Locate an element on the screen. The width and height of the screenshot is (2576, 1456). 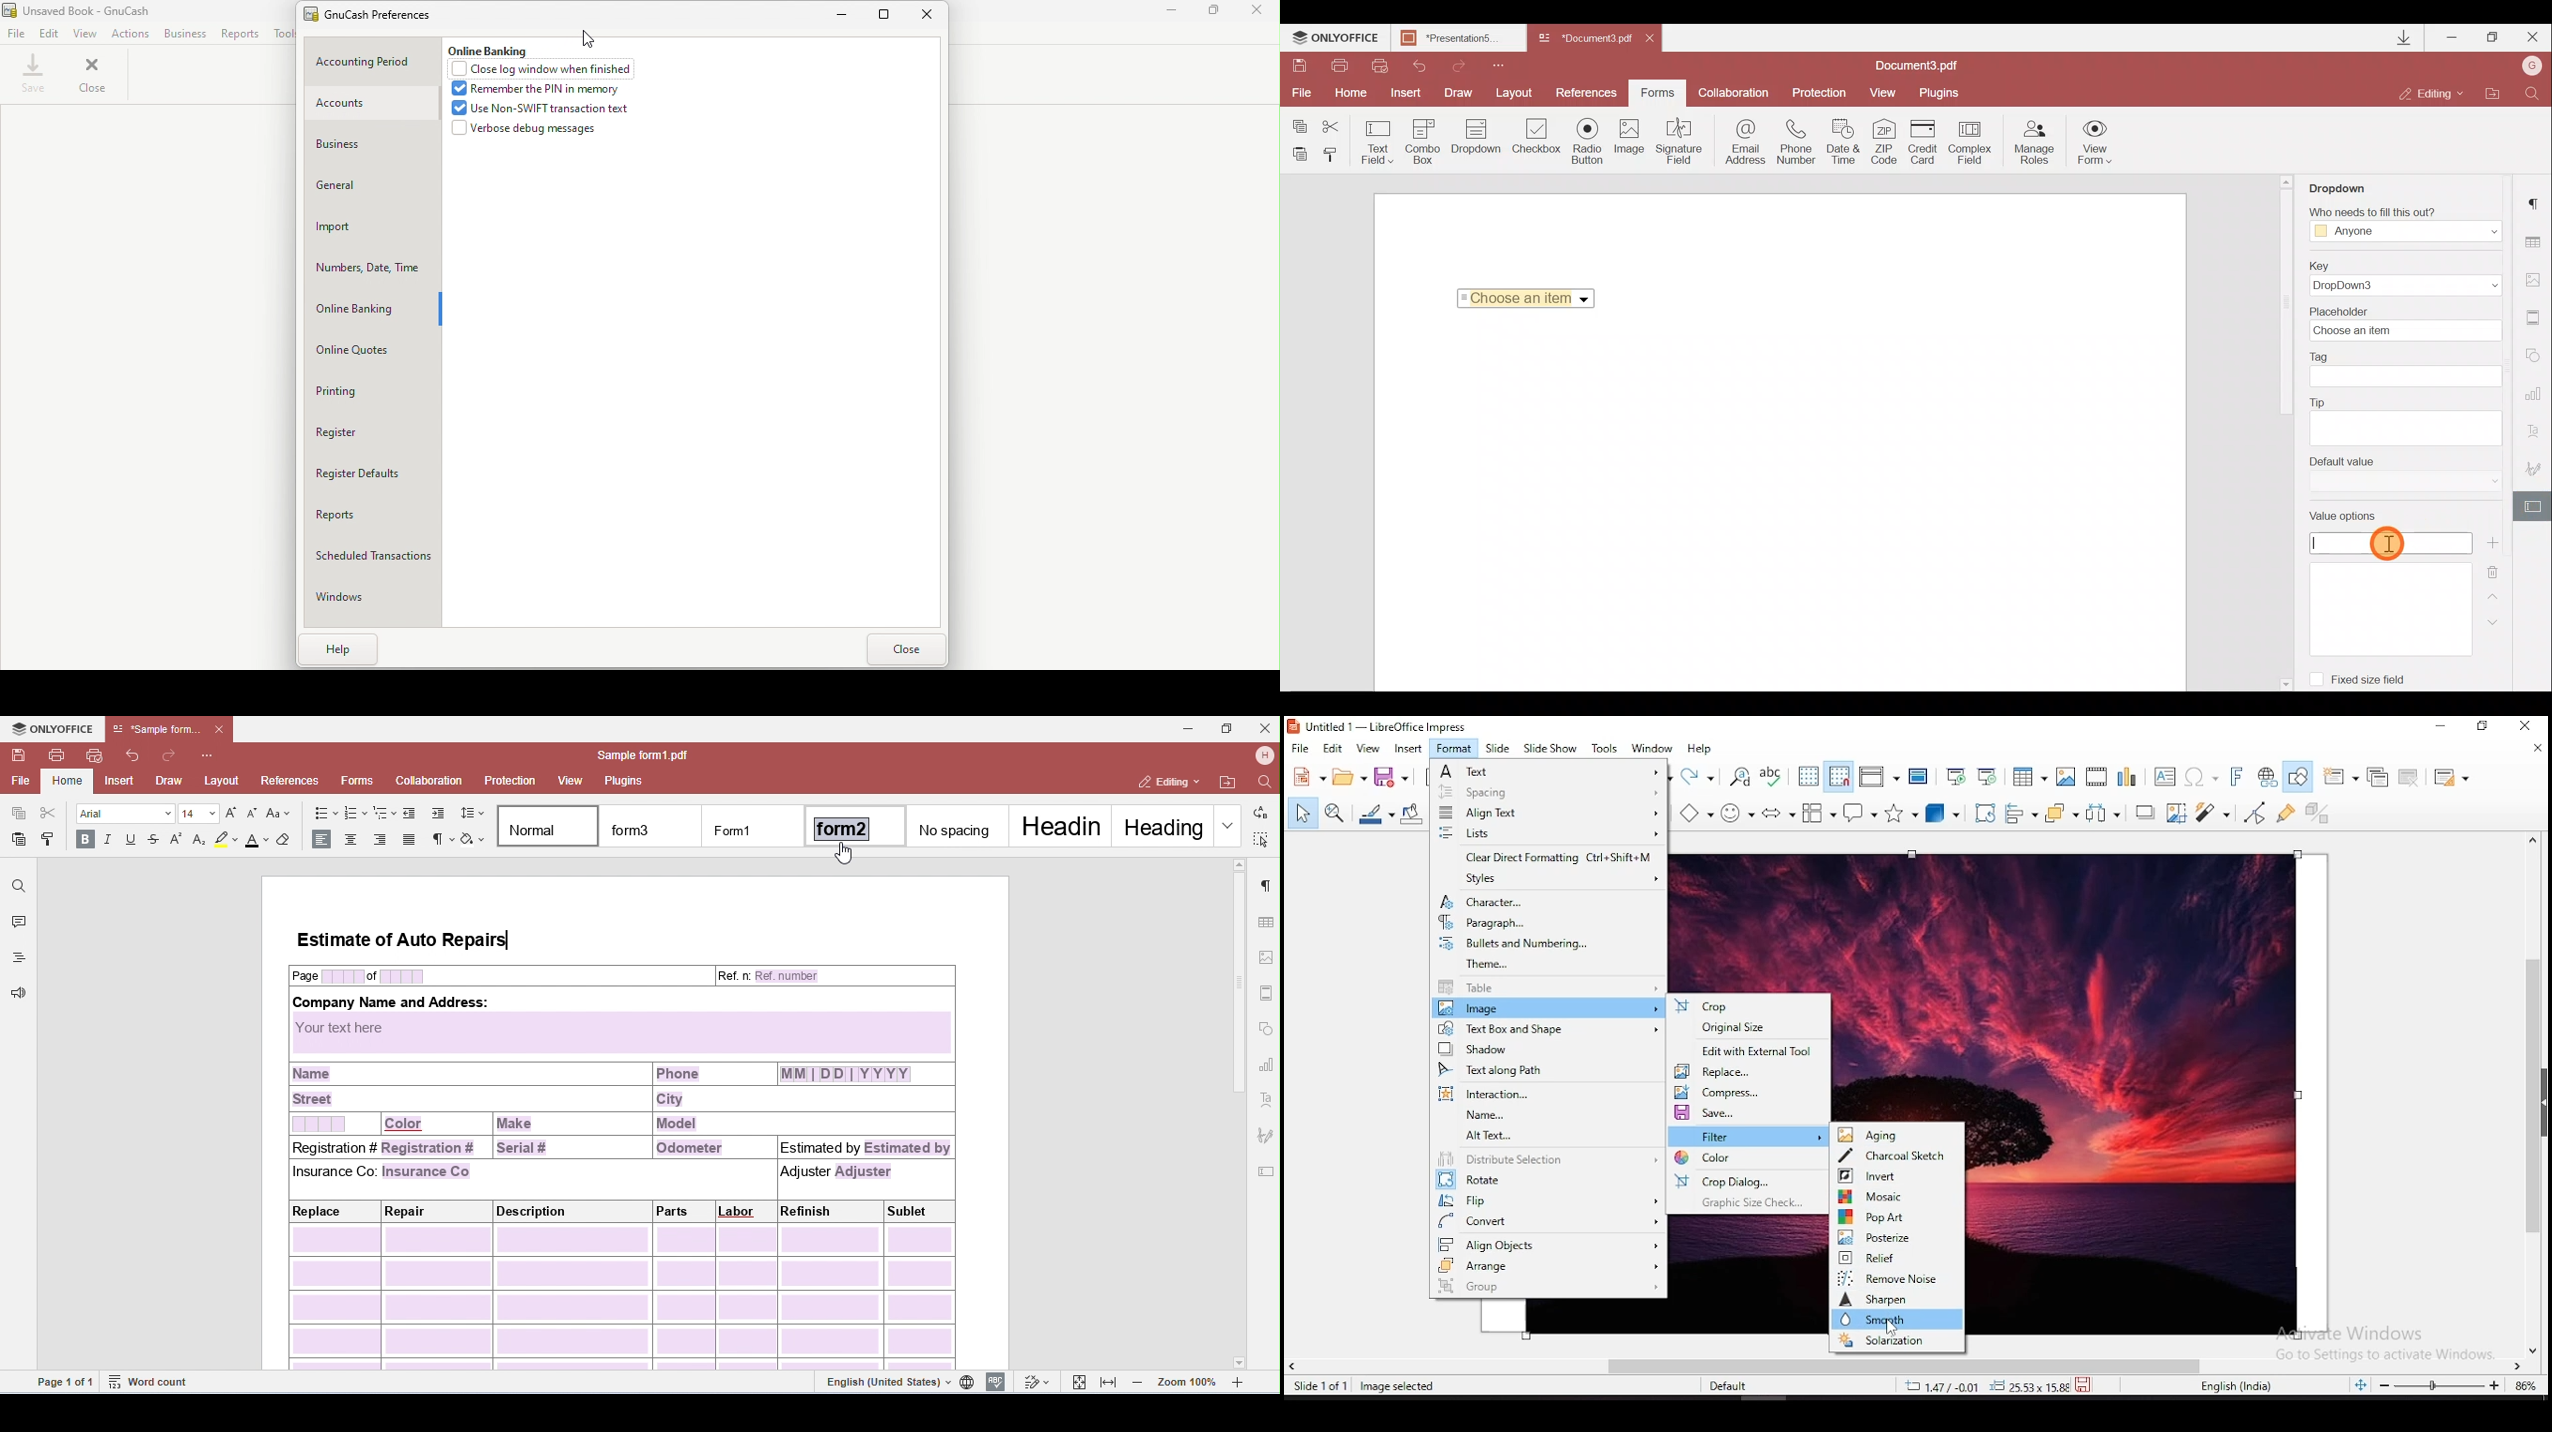
default is located at coordinates (1734, 1389).